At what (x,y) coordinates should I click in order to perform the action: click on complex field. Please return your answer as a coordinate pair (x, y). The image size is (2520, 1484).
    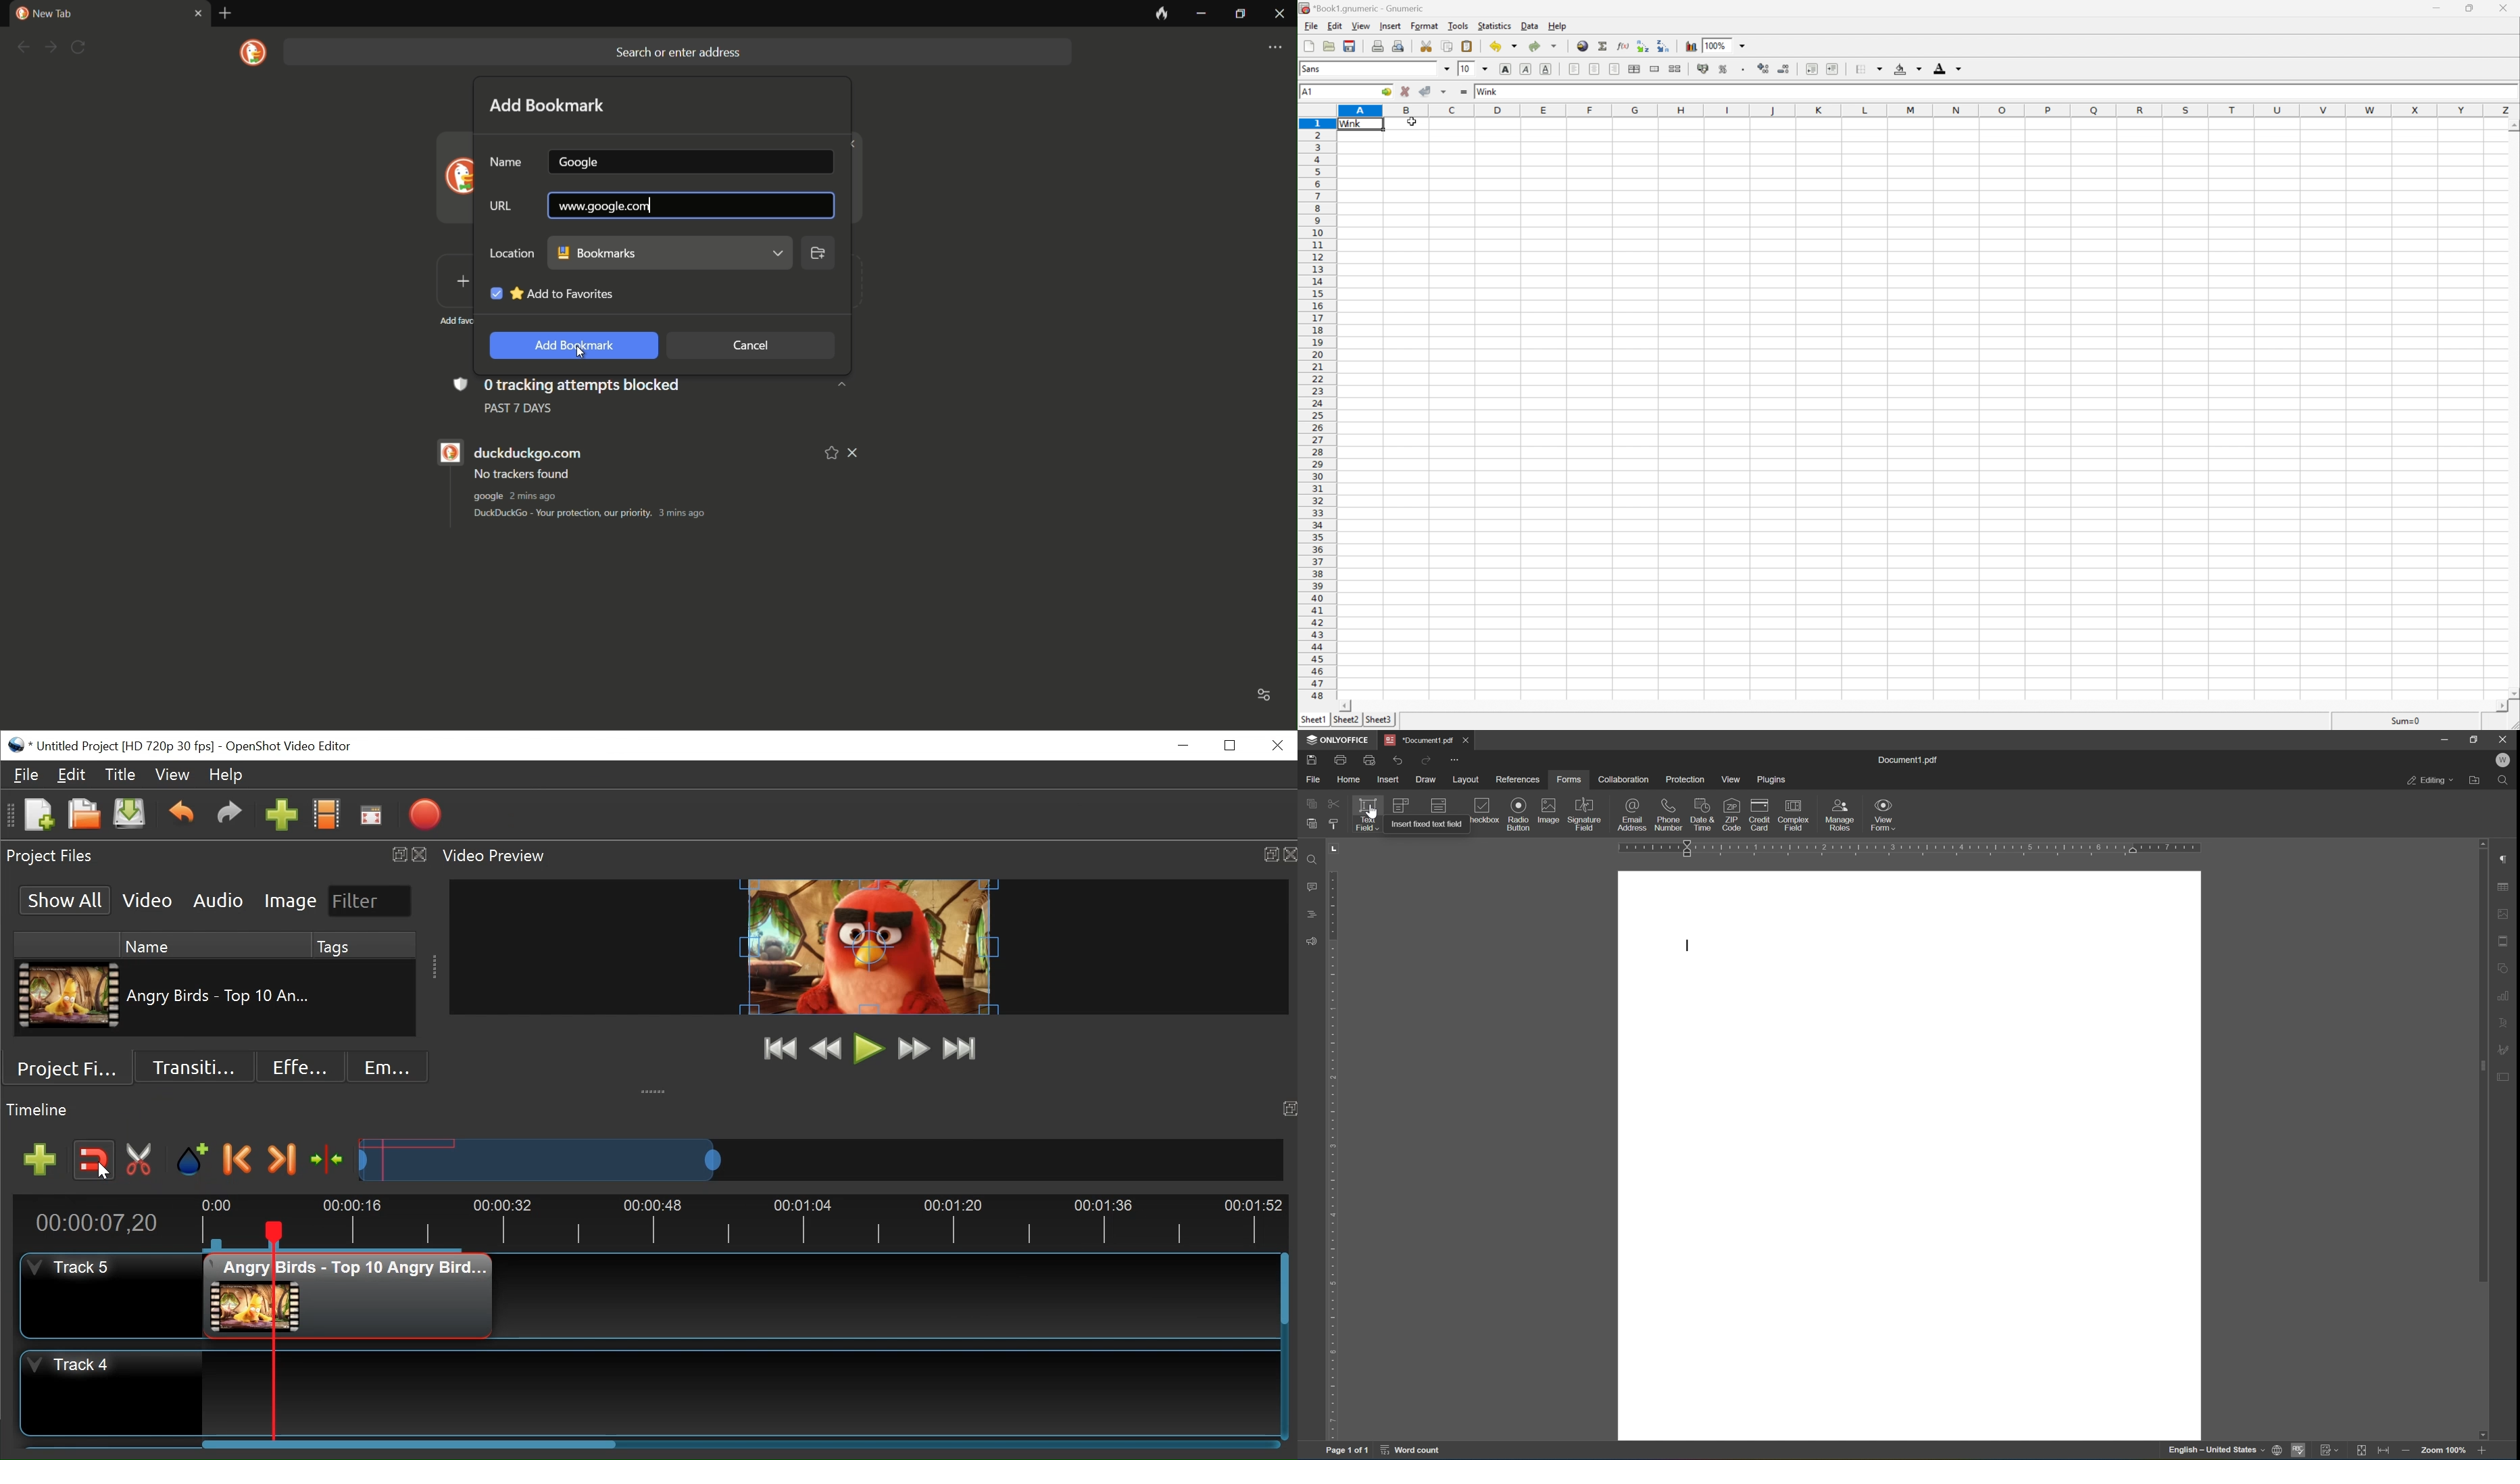
    Looking at the image, I should click on (1792, 815).